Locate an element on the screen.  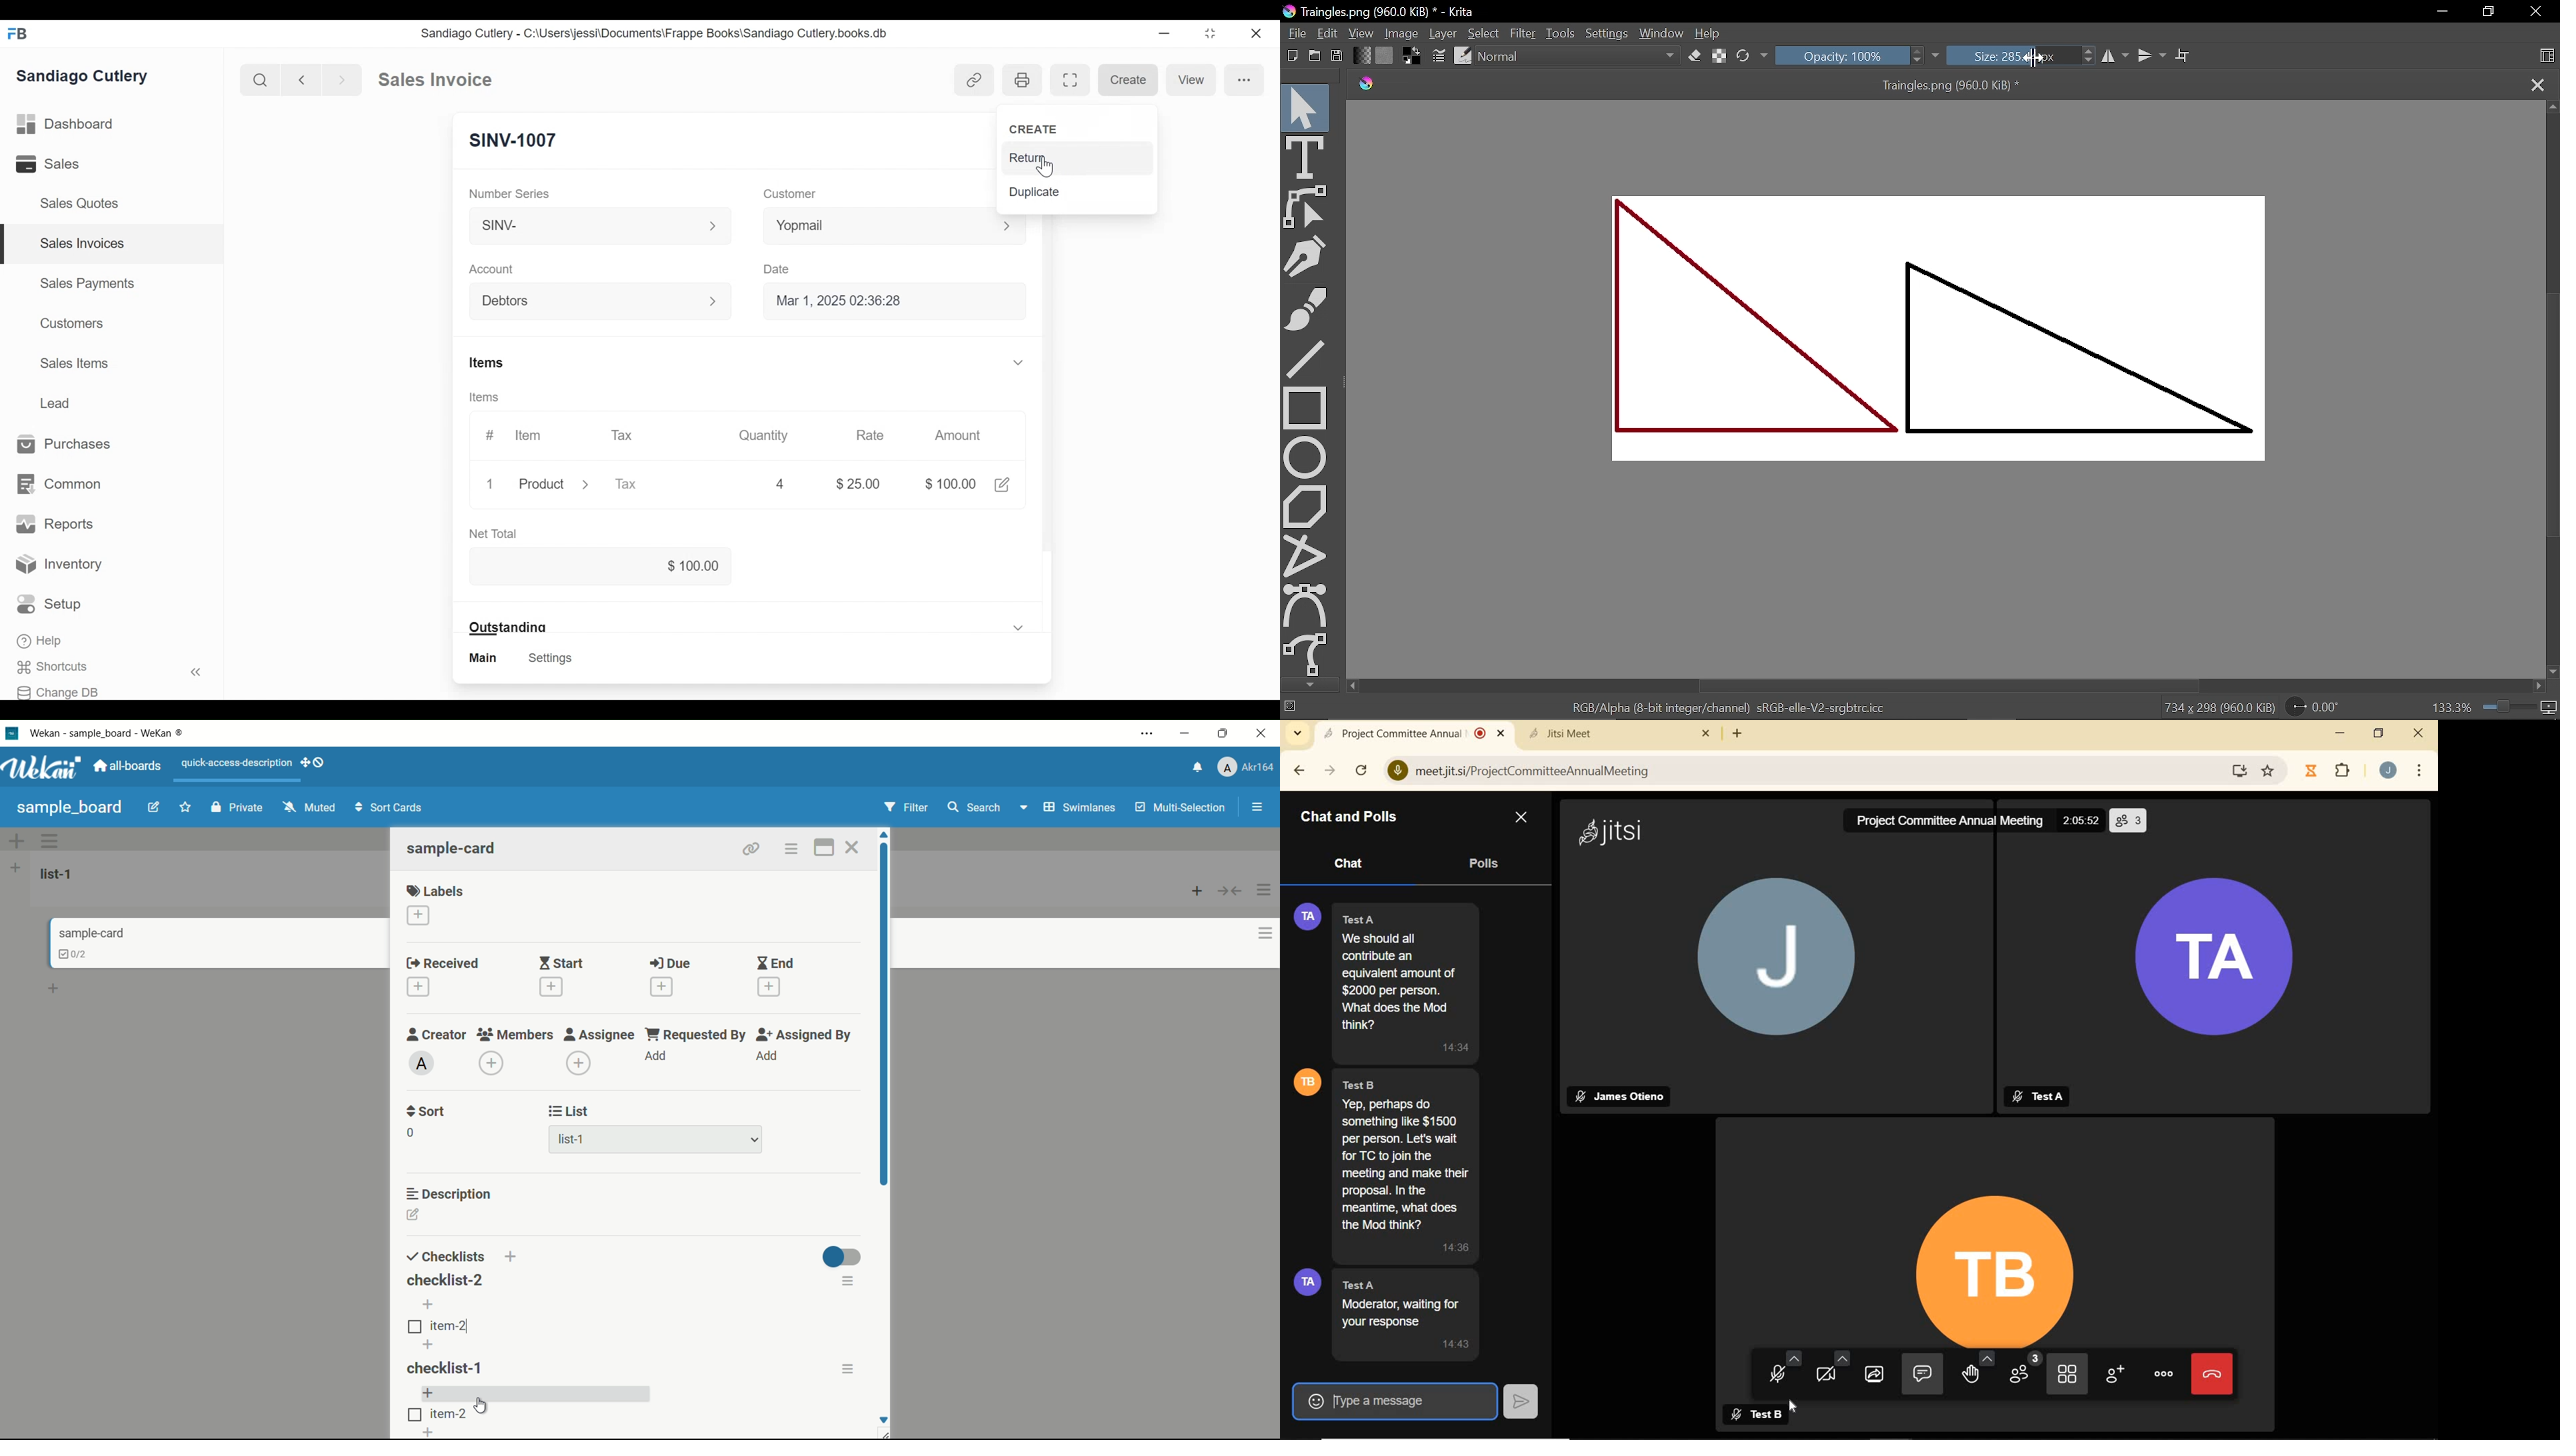
Close is located at coordinates (1259, 34).